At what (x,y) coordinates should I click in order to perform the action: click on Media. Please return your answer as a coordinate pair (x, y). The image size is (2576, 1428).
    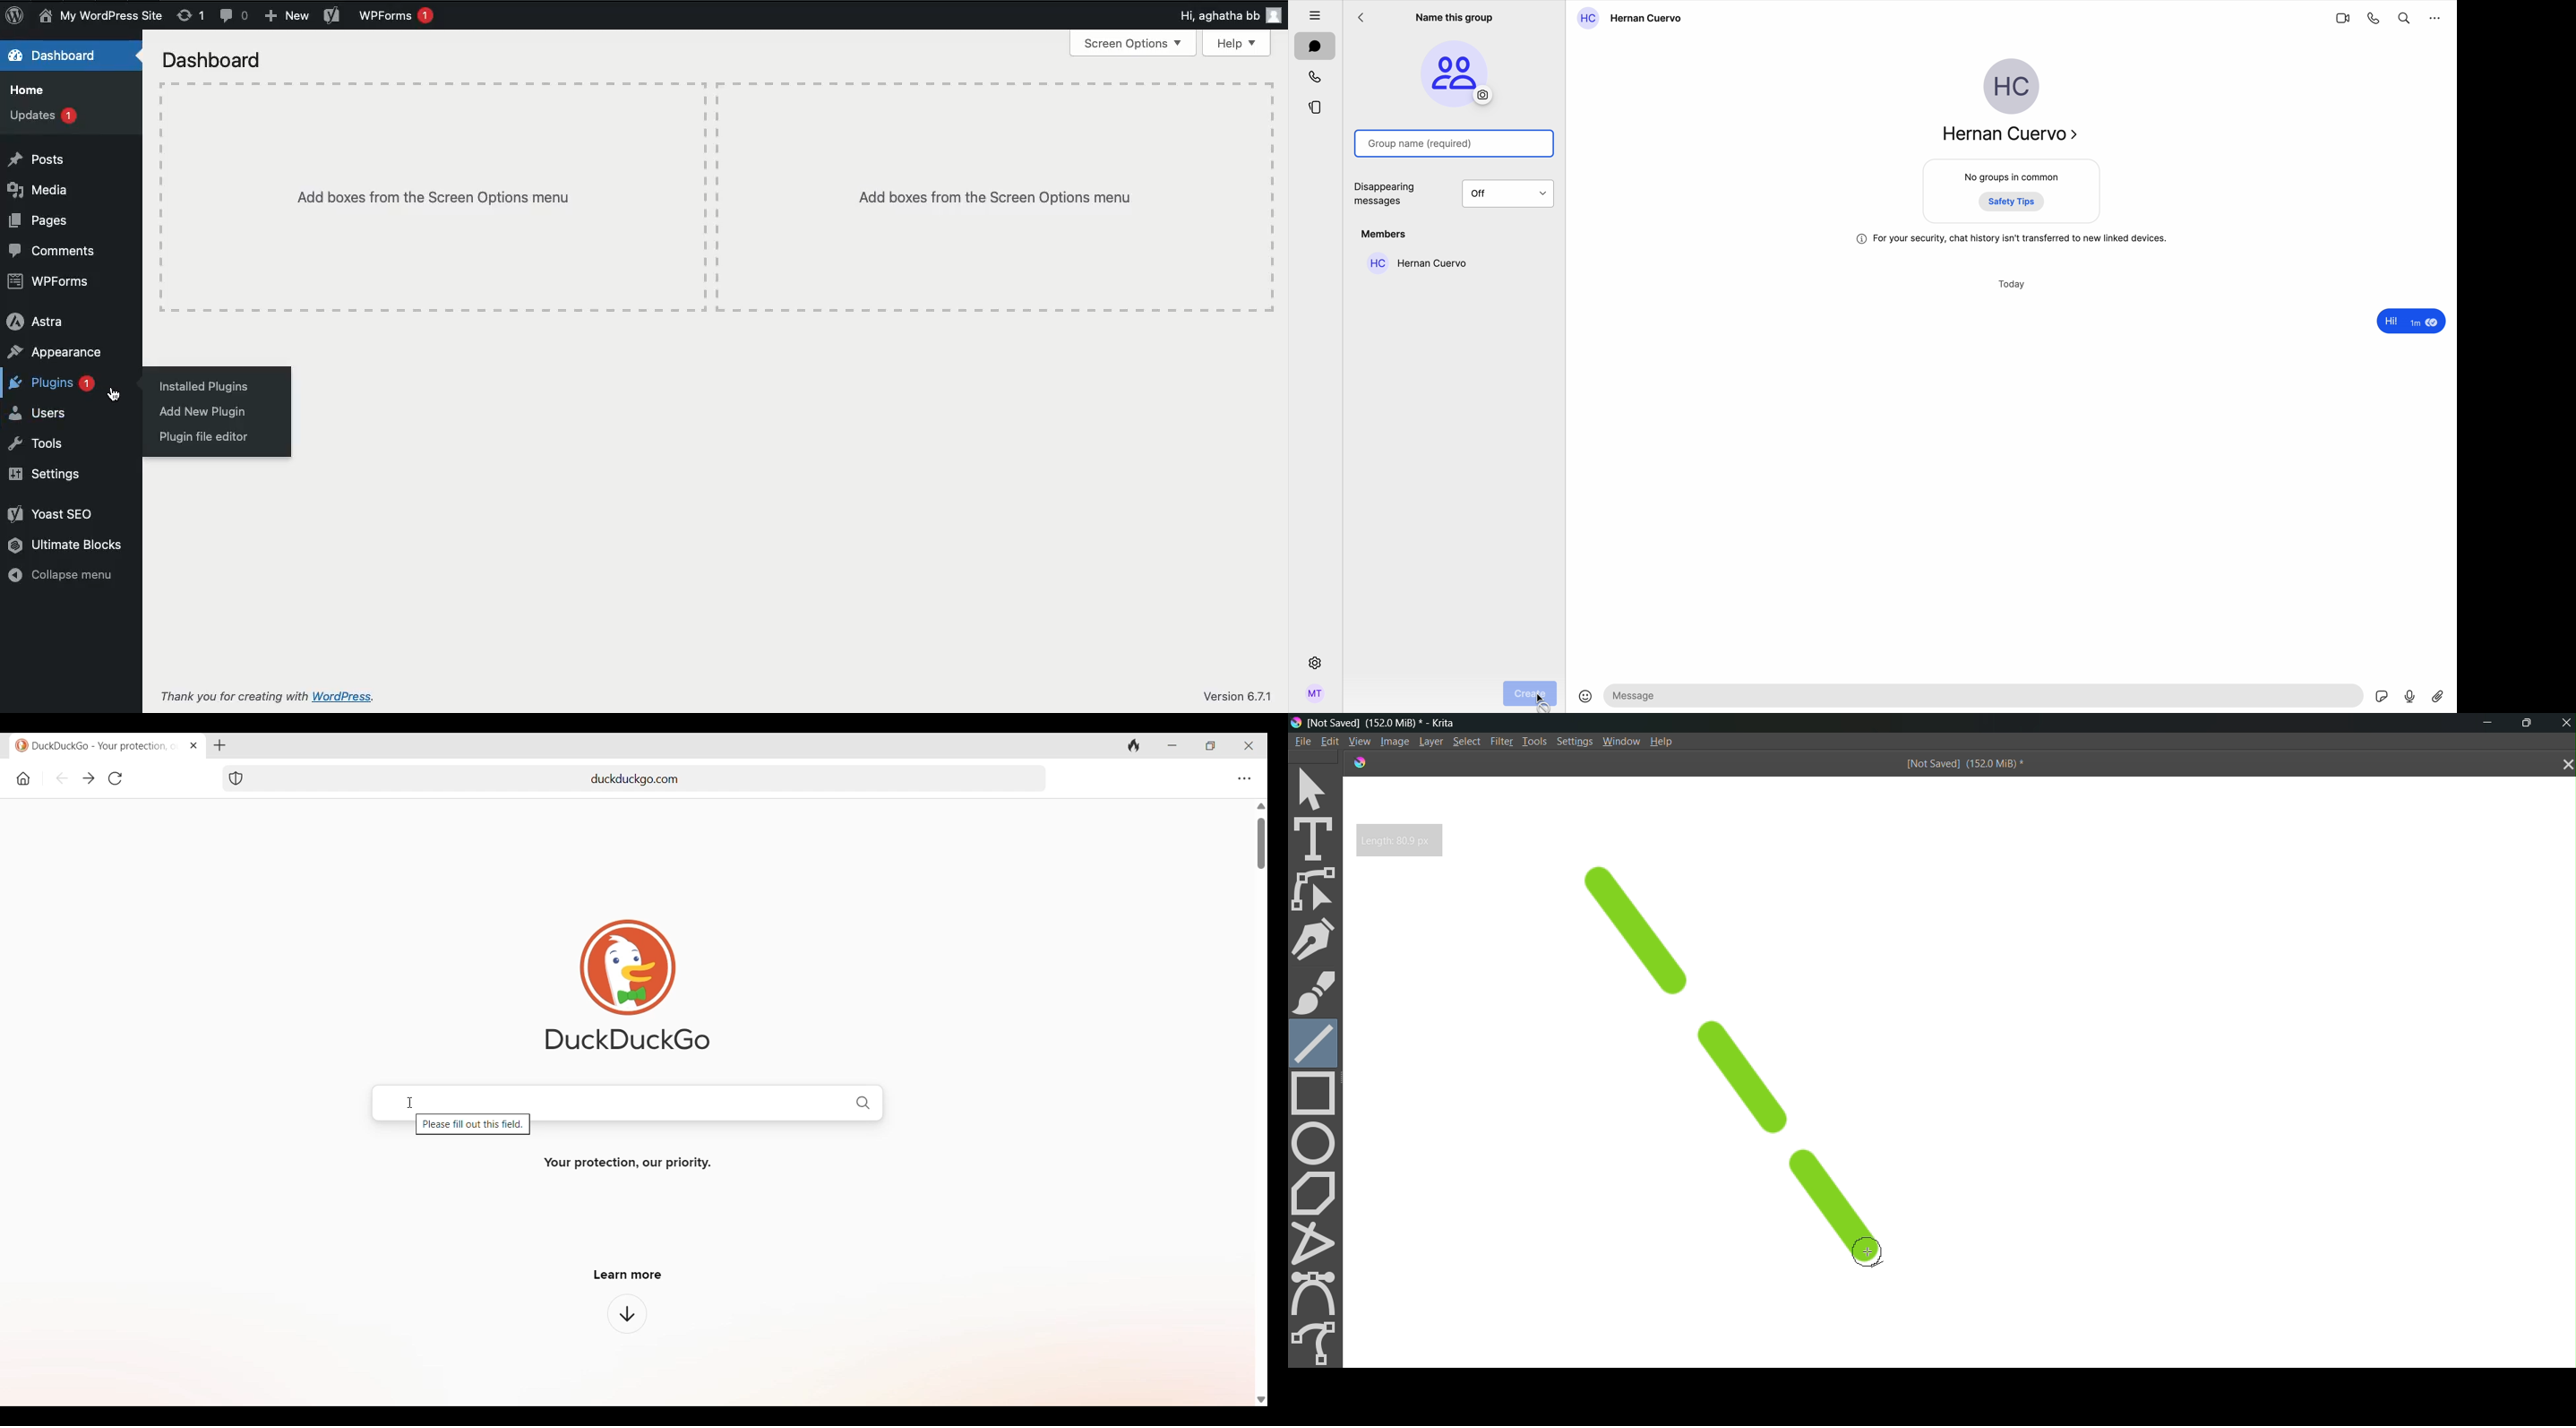
    Looking at the image, I should click on (39, 192).